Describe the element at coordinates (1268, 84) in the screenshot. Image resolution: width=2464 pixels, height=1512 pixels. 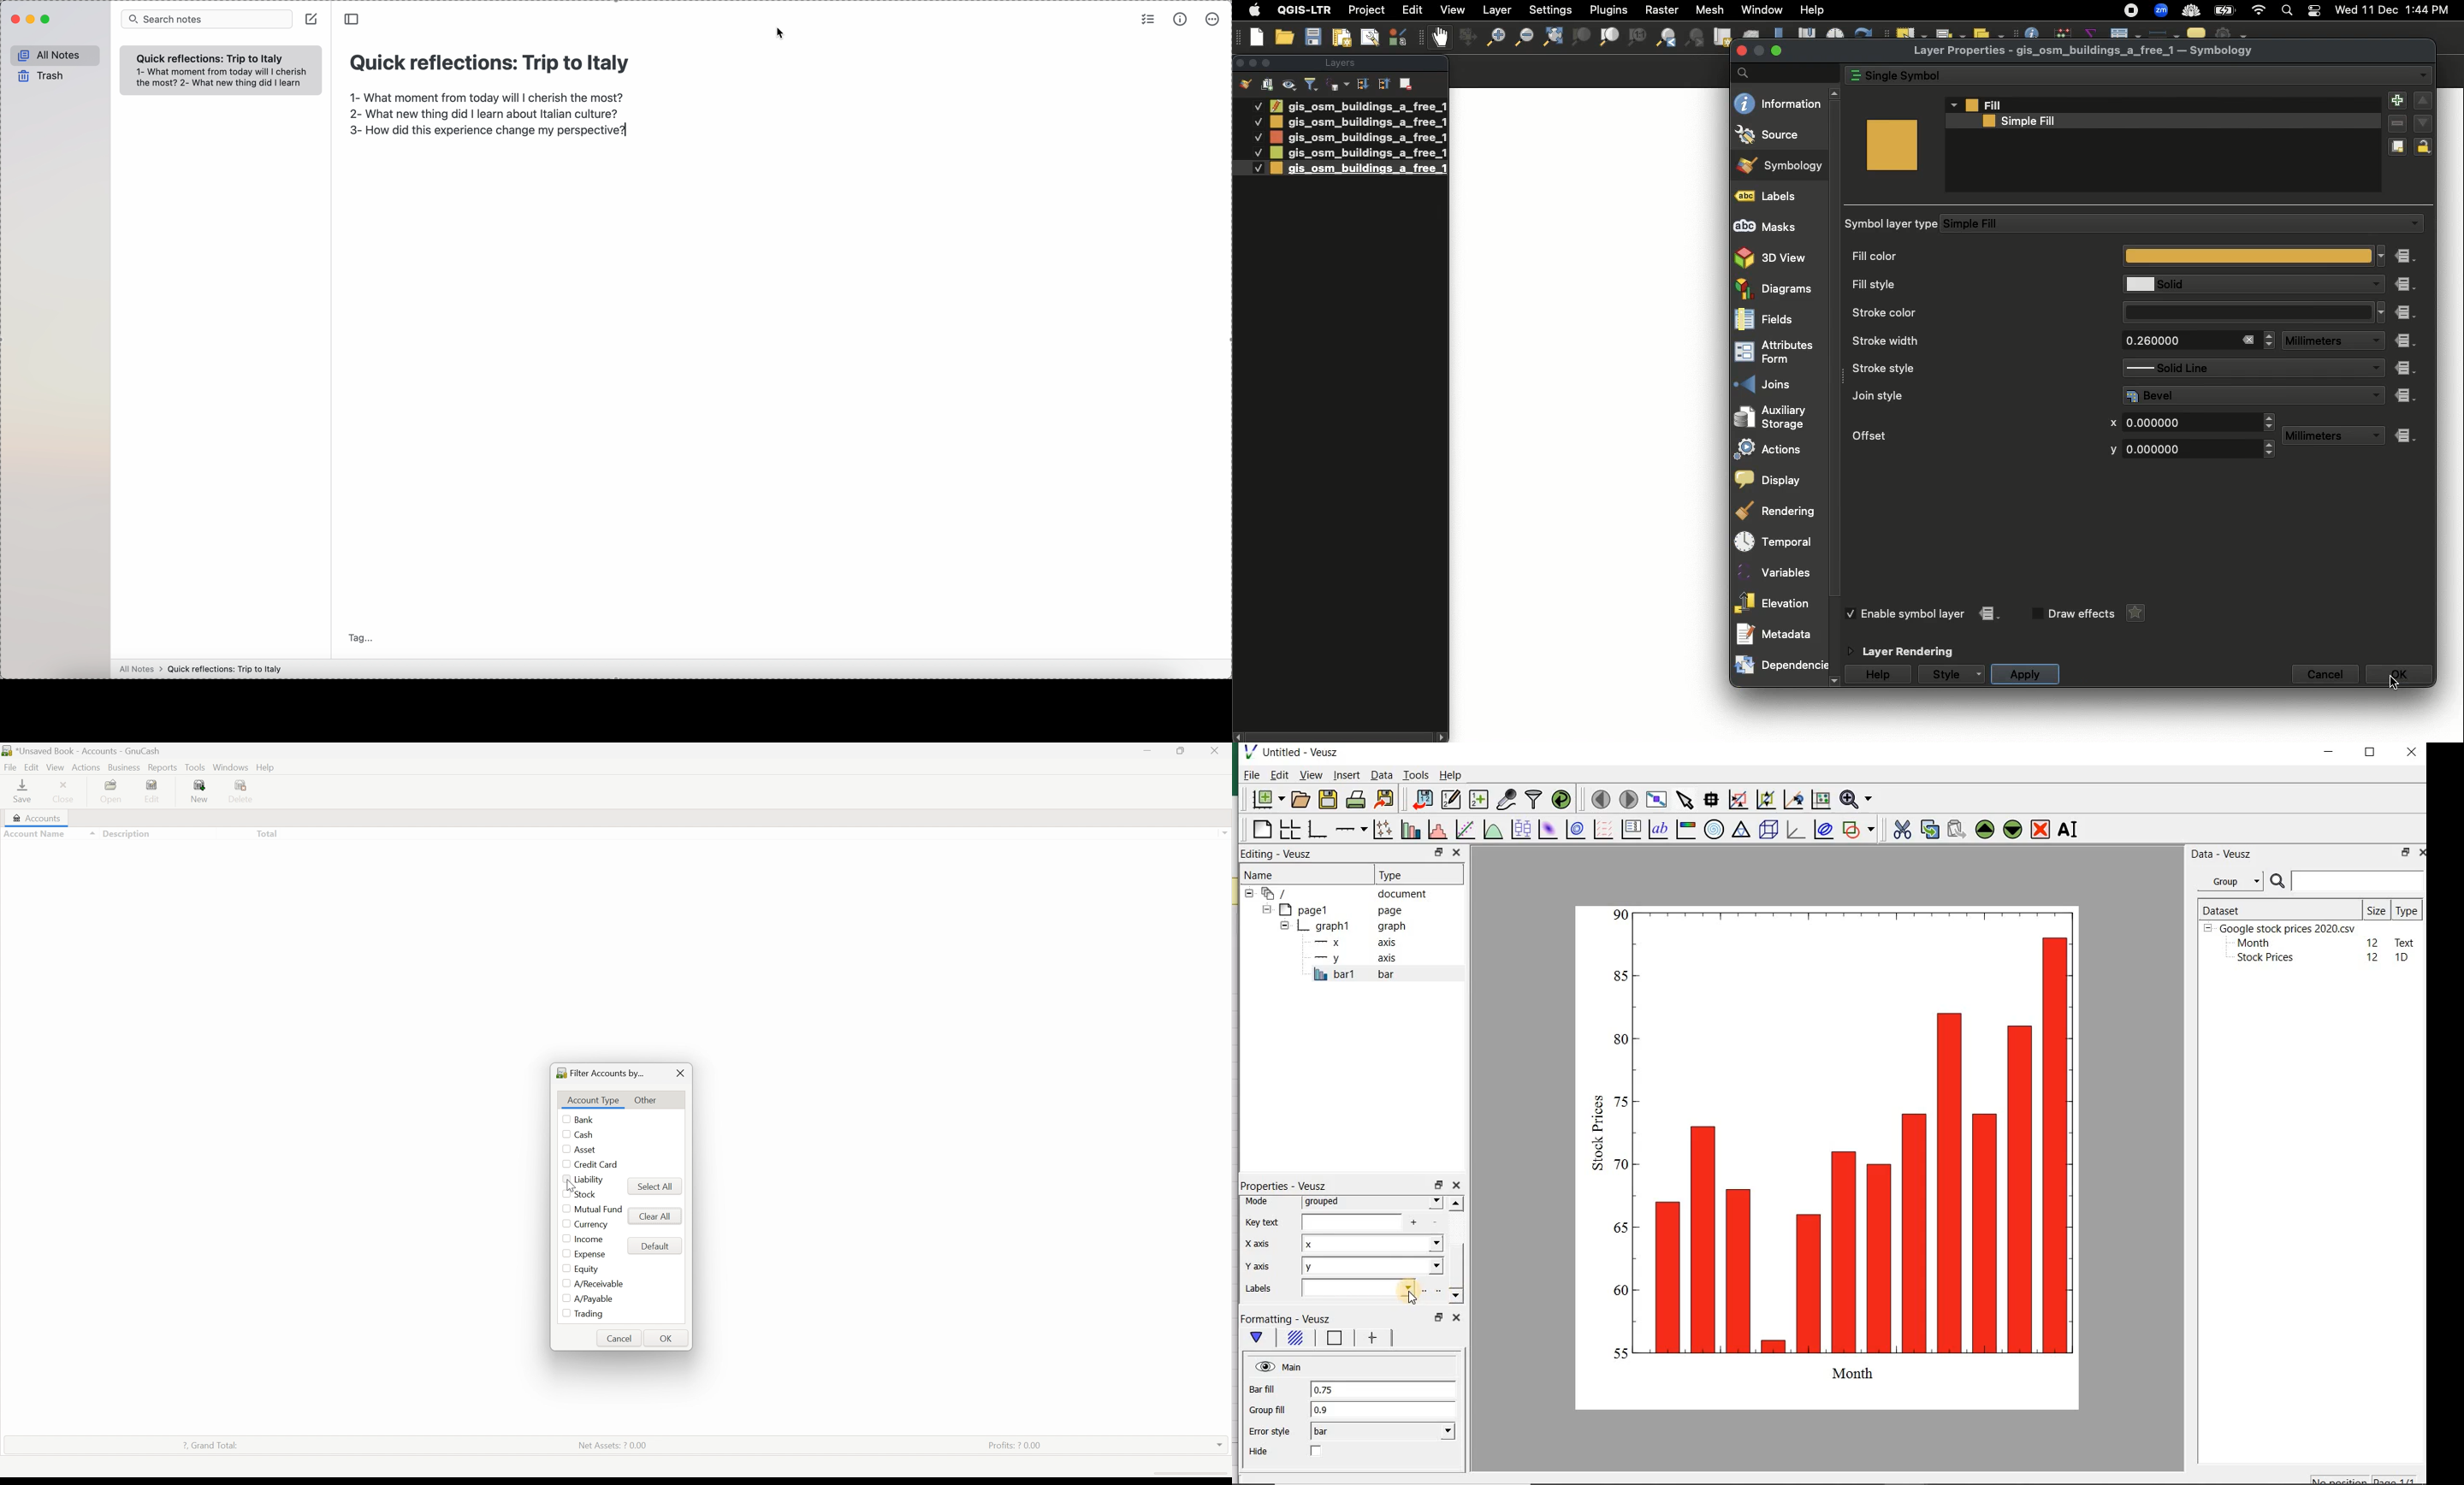
I see `Add group` at that location.